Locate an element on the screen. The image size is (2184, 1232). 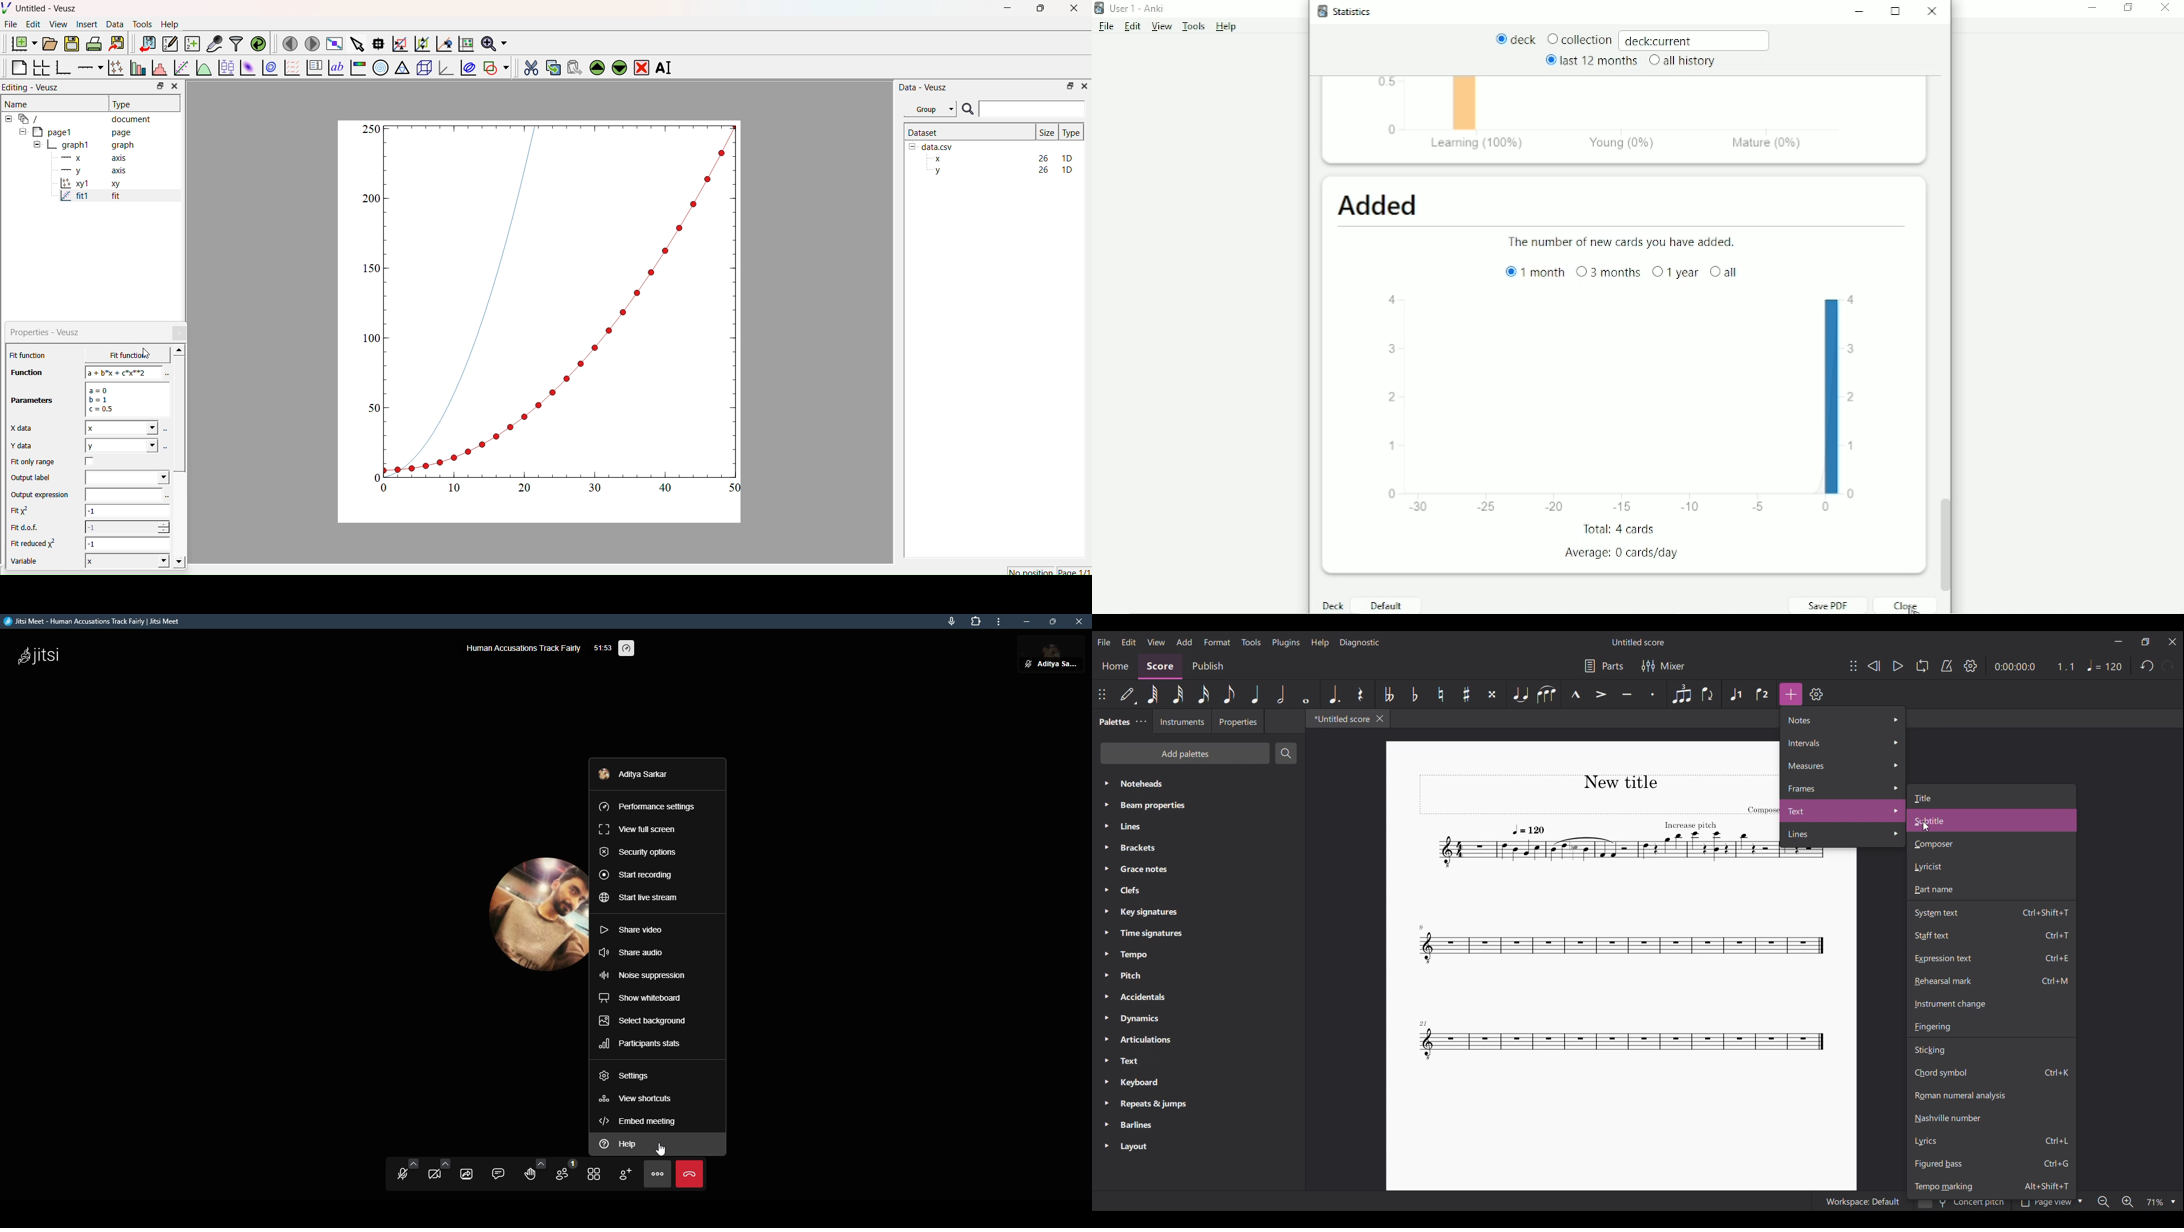
1 year is located at coordinates (1676, 273).